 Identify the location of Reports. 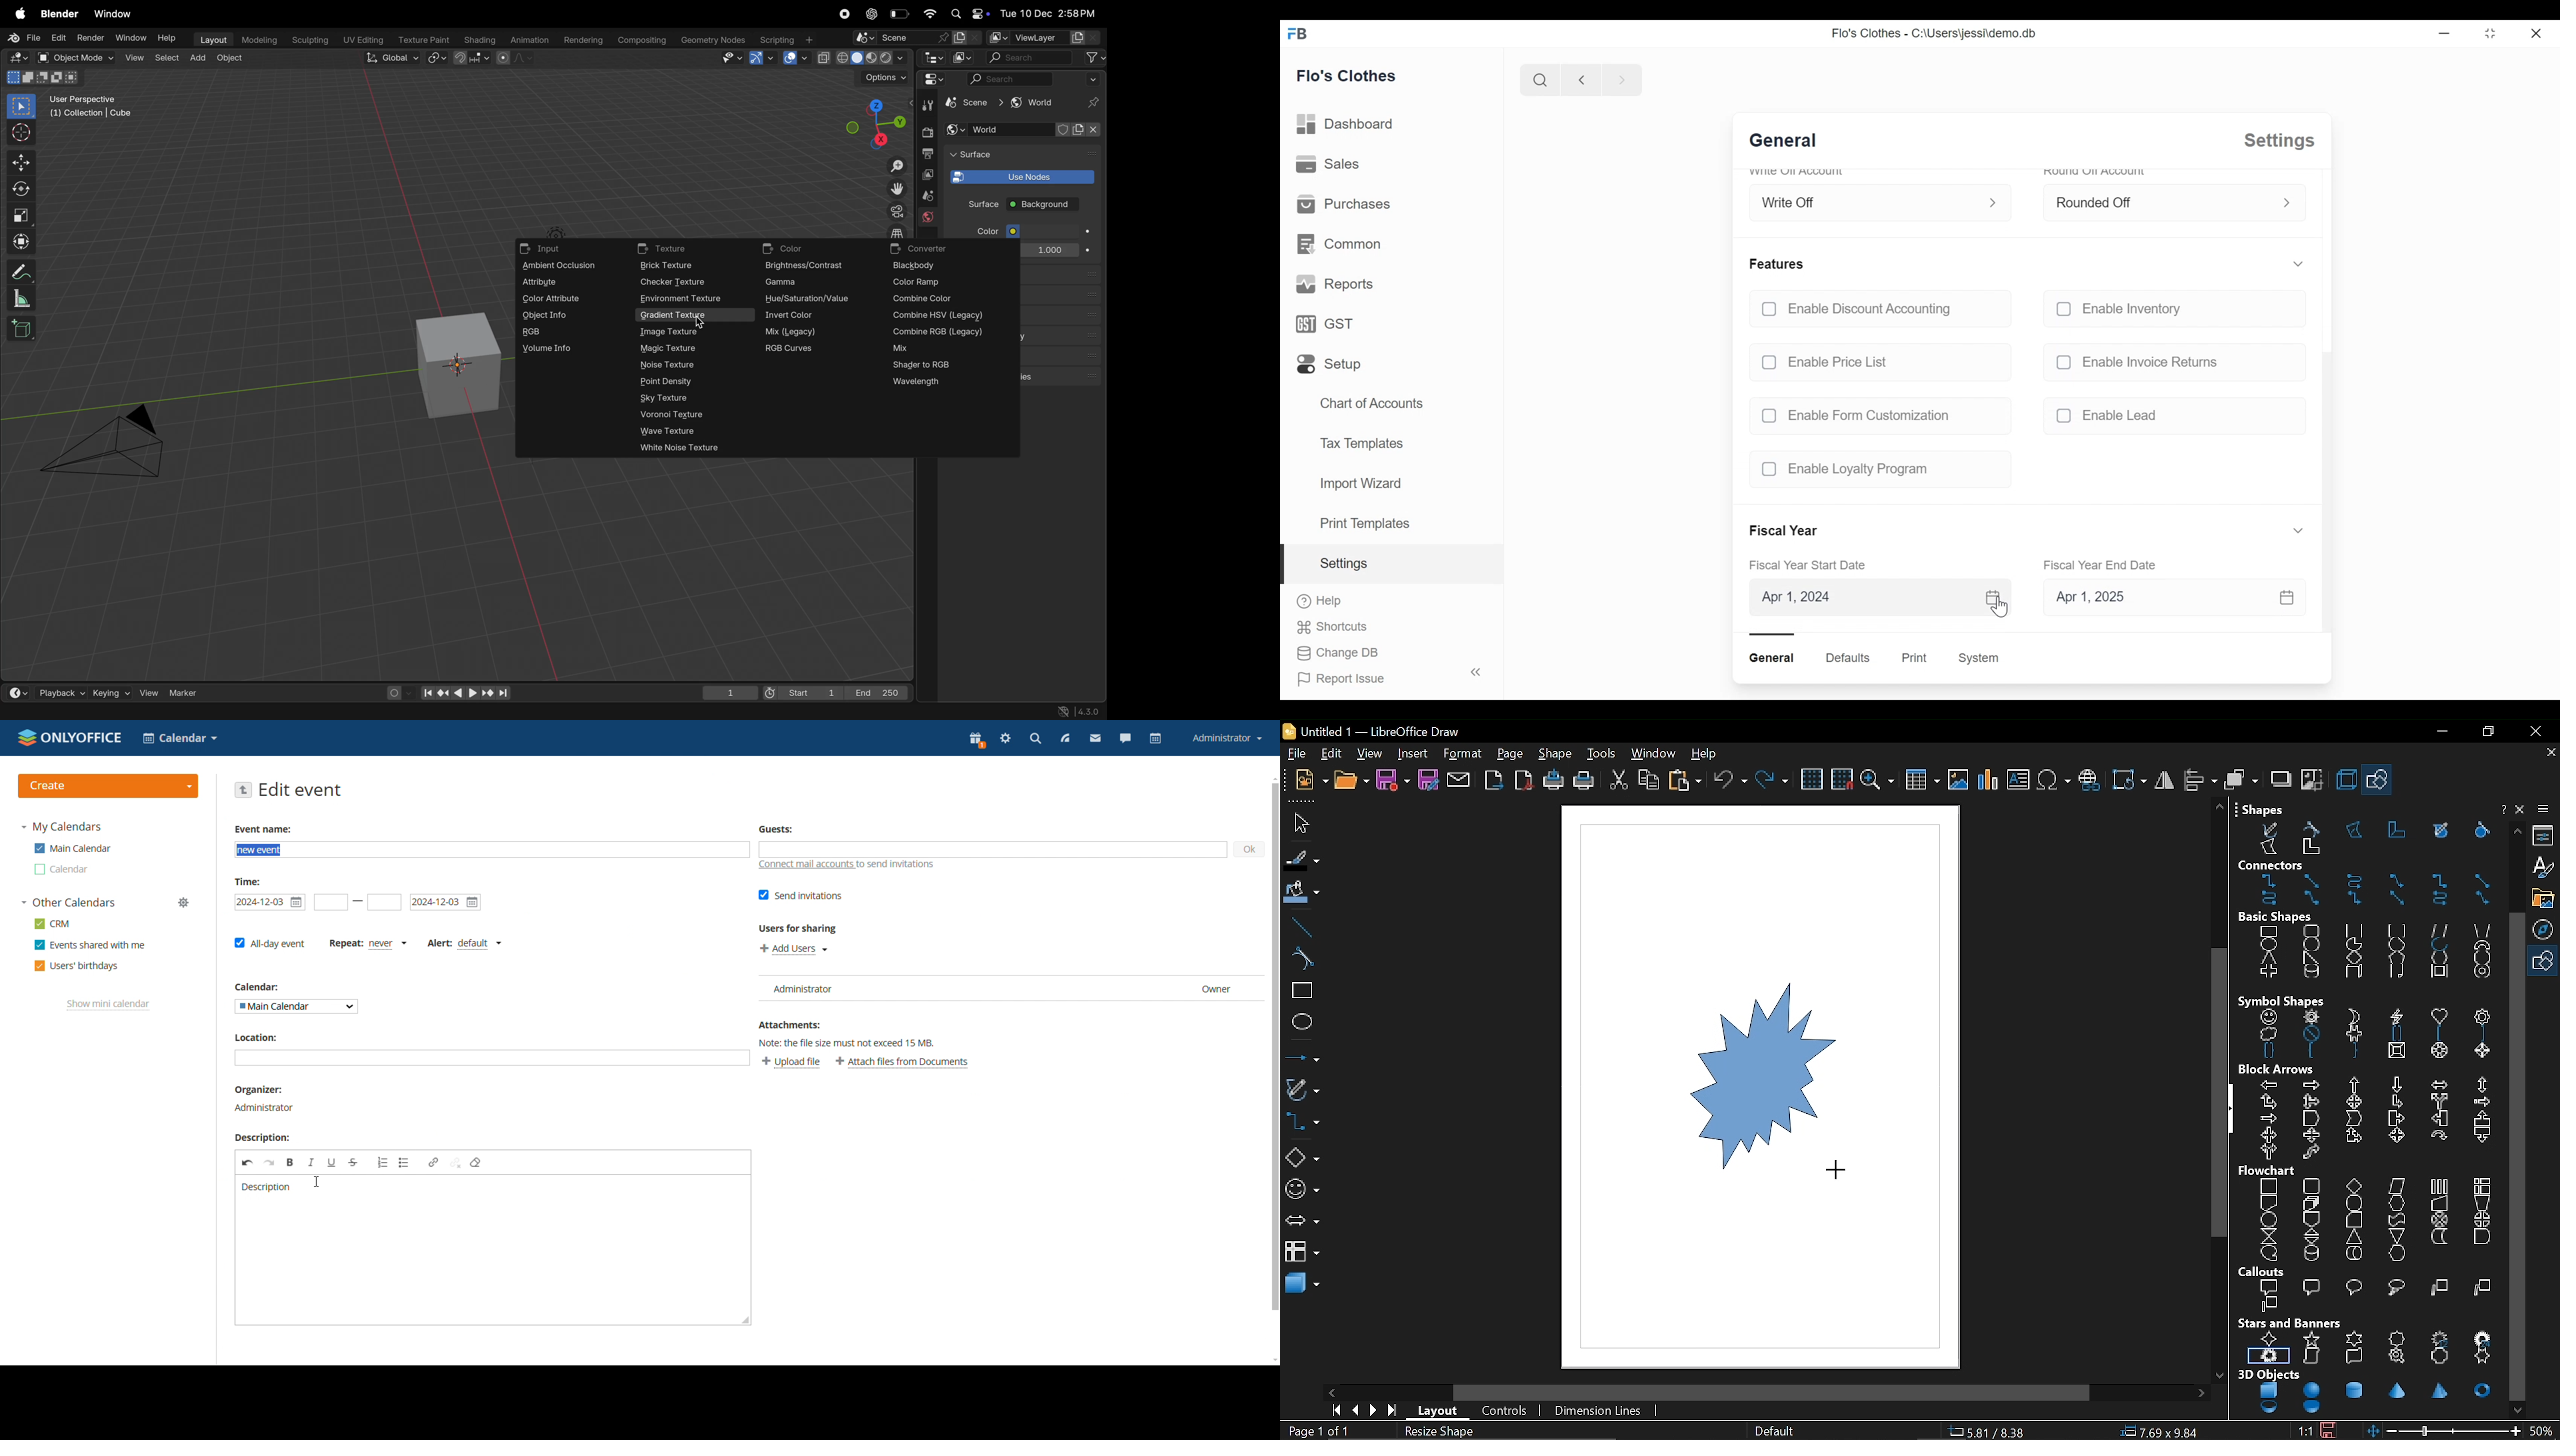
(1334, 284).